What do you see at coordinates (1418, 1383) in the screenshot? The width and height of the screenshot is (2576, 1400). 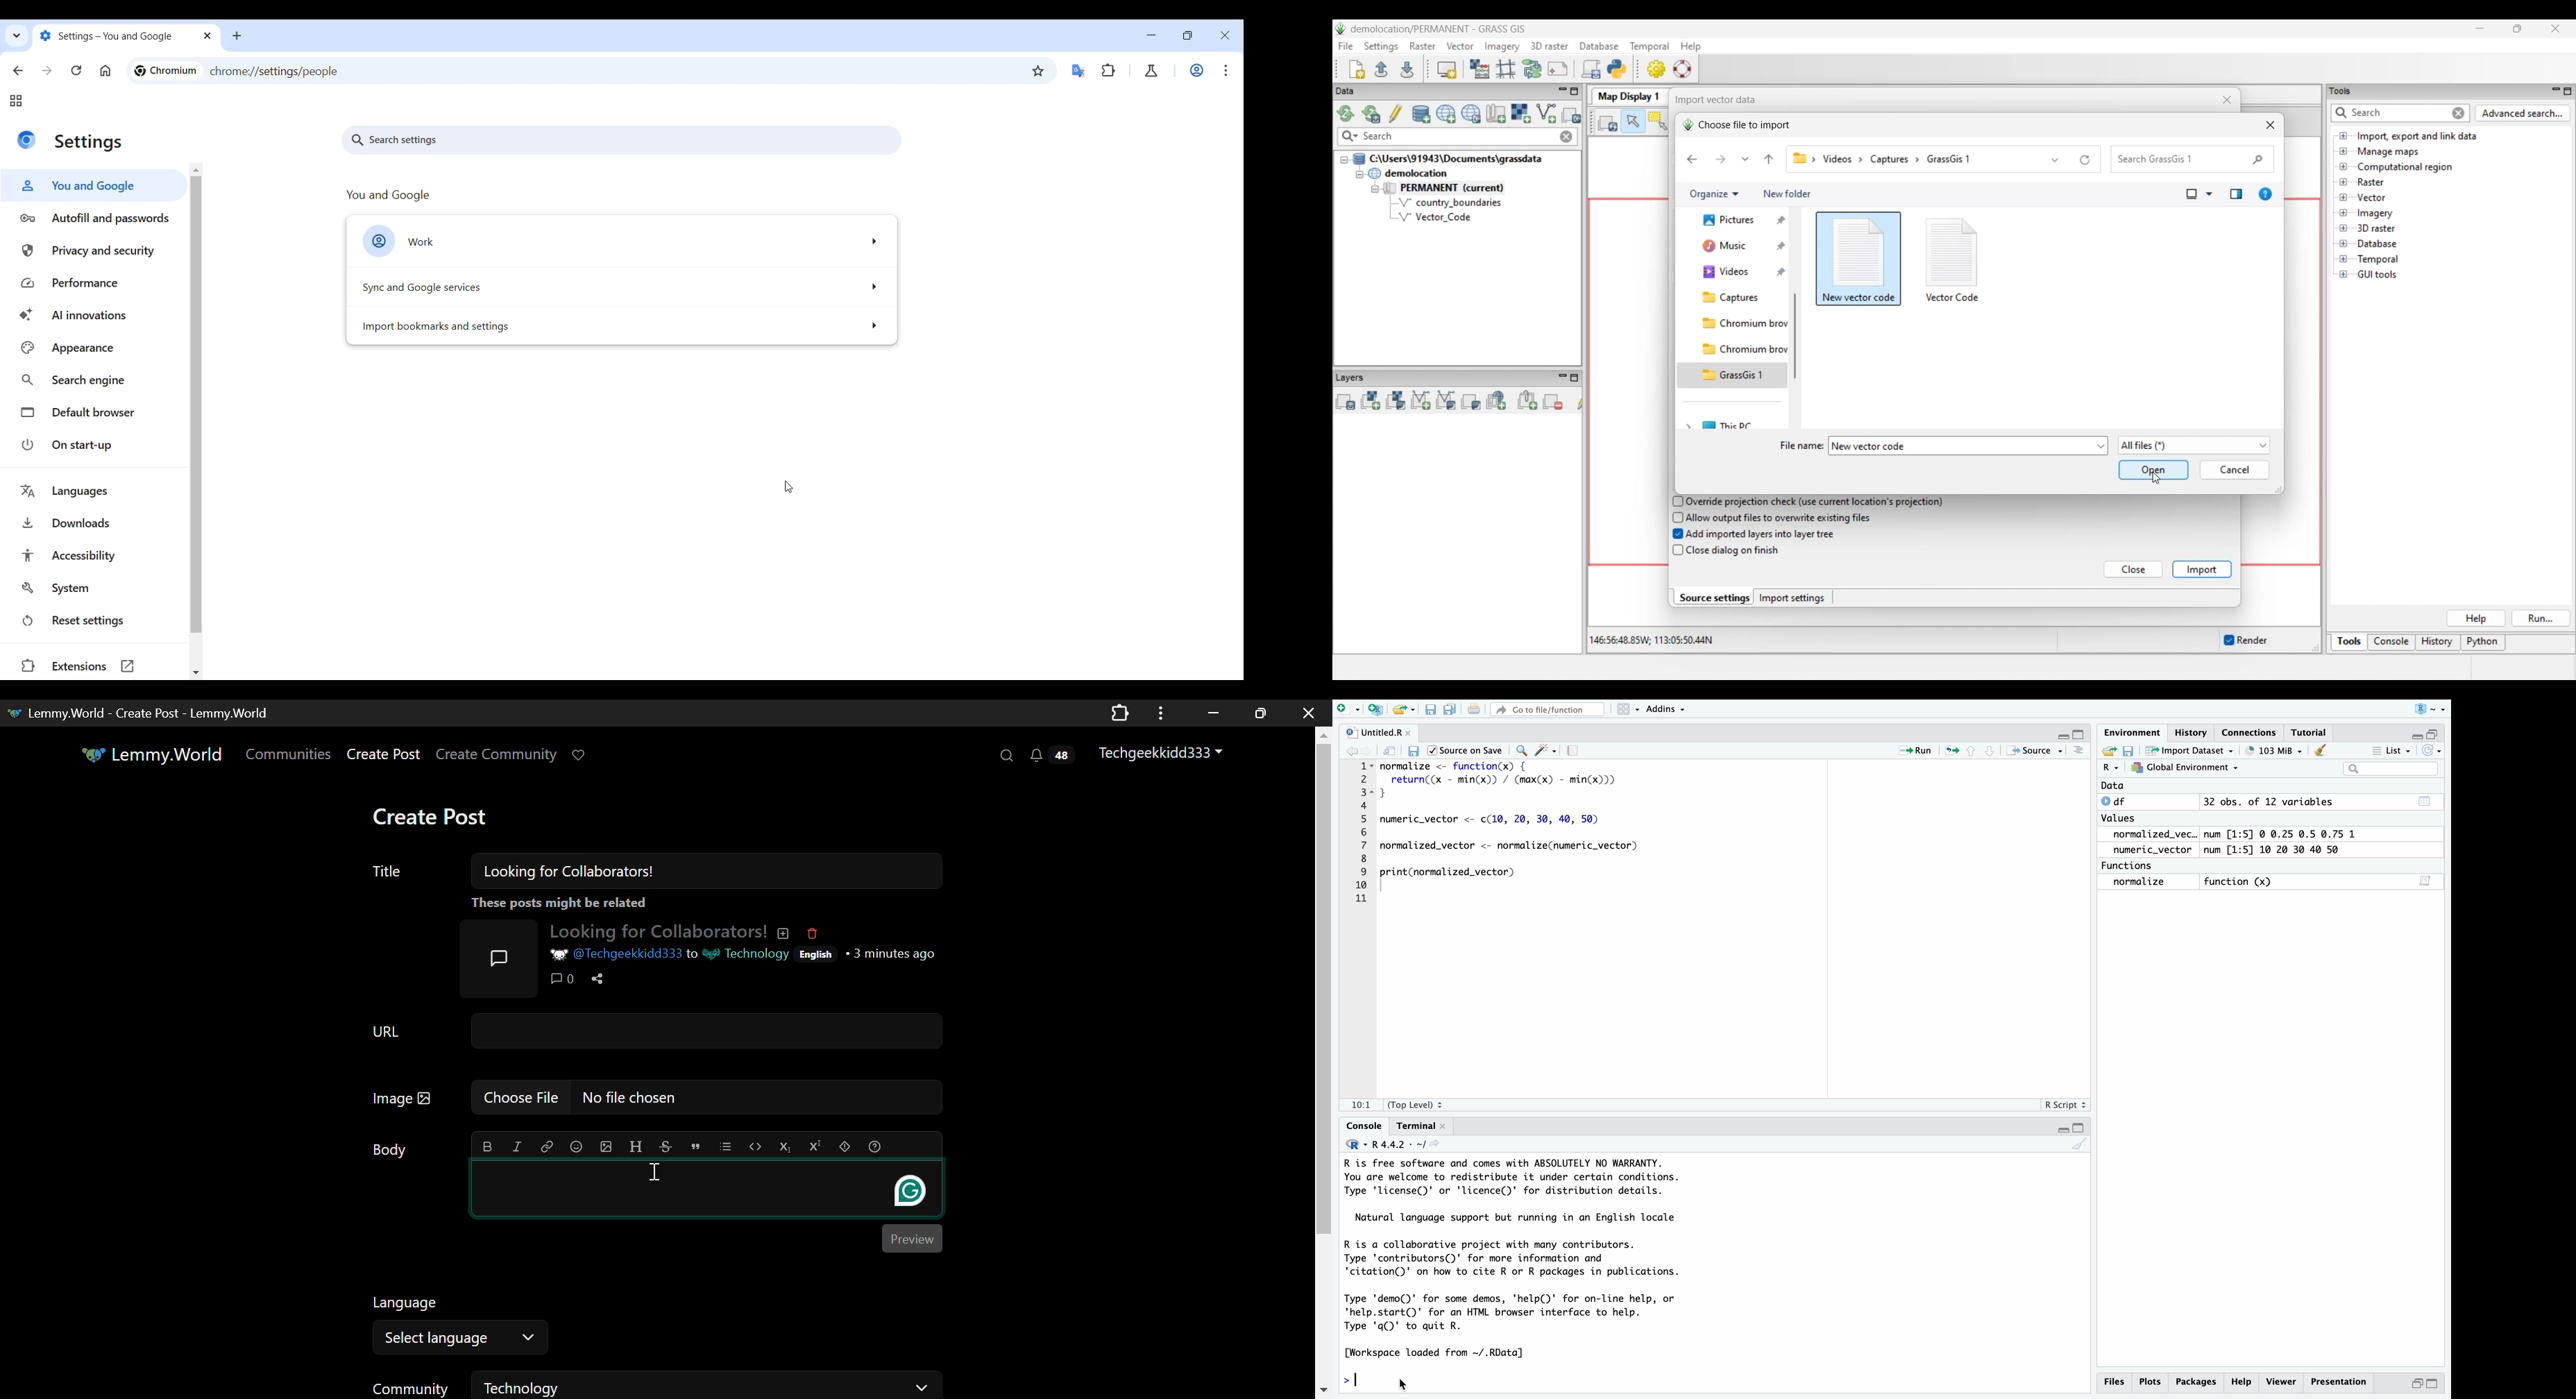 I see `Cursor` at bounding box center [1418, 1383].